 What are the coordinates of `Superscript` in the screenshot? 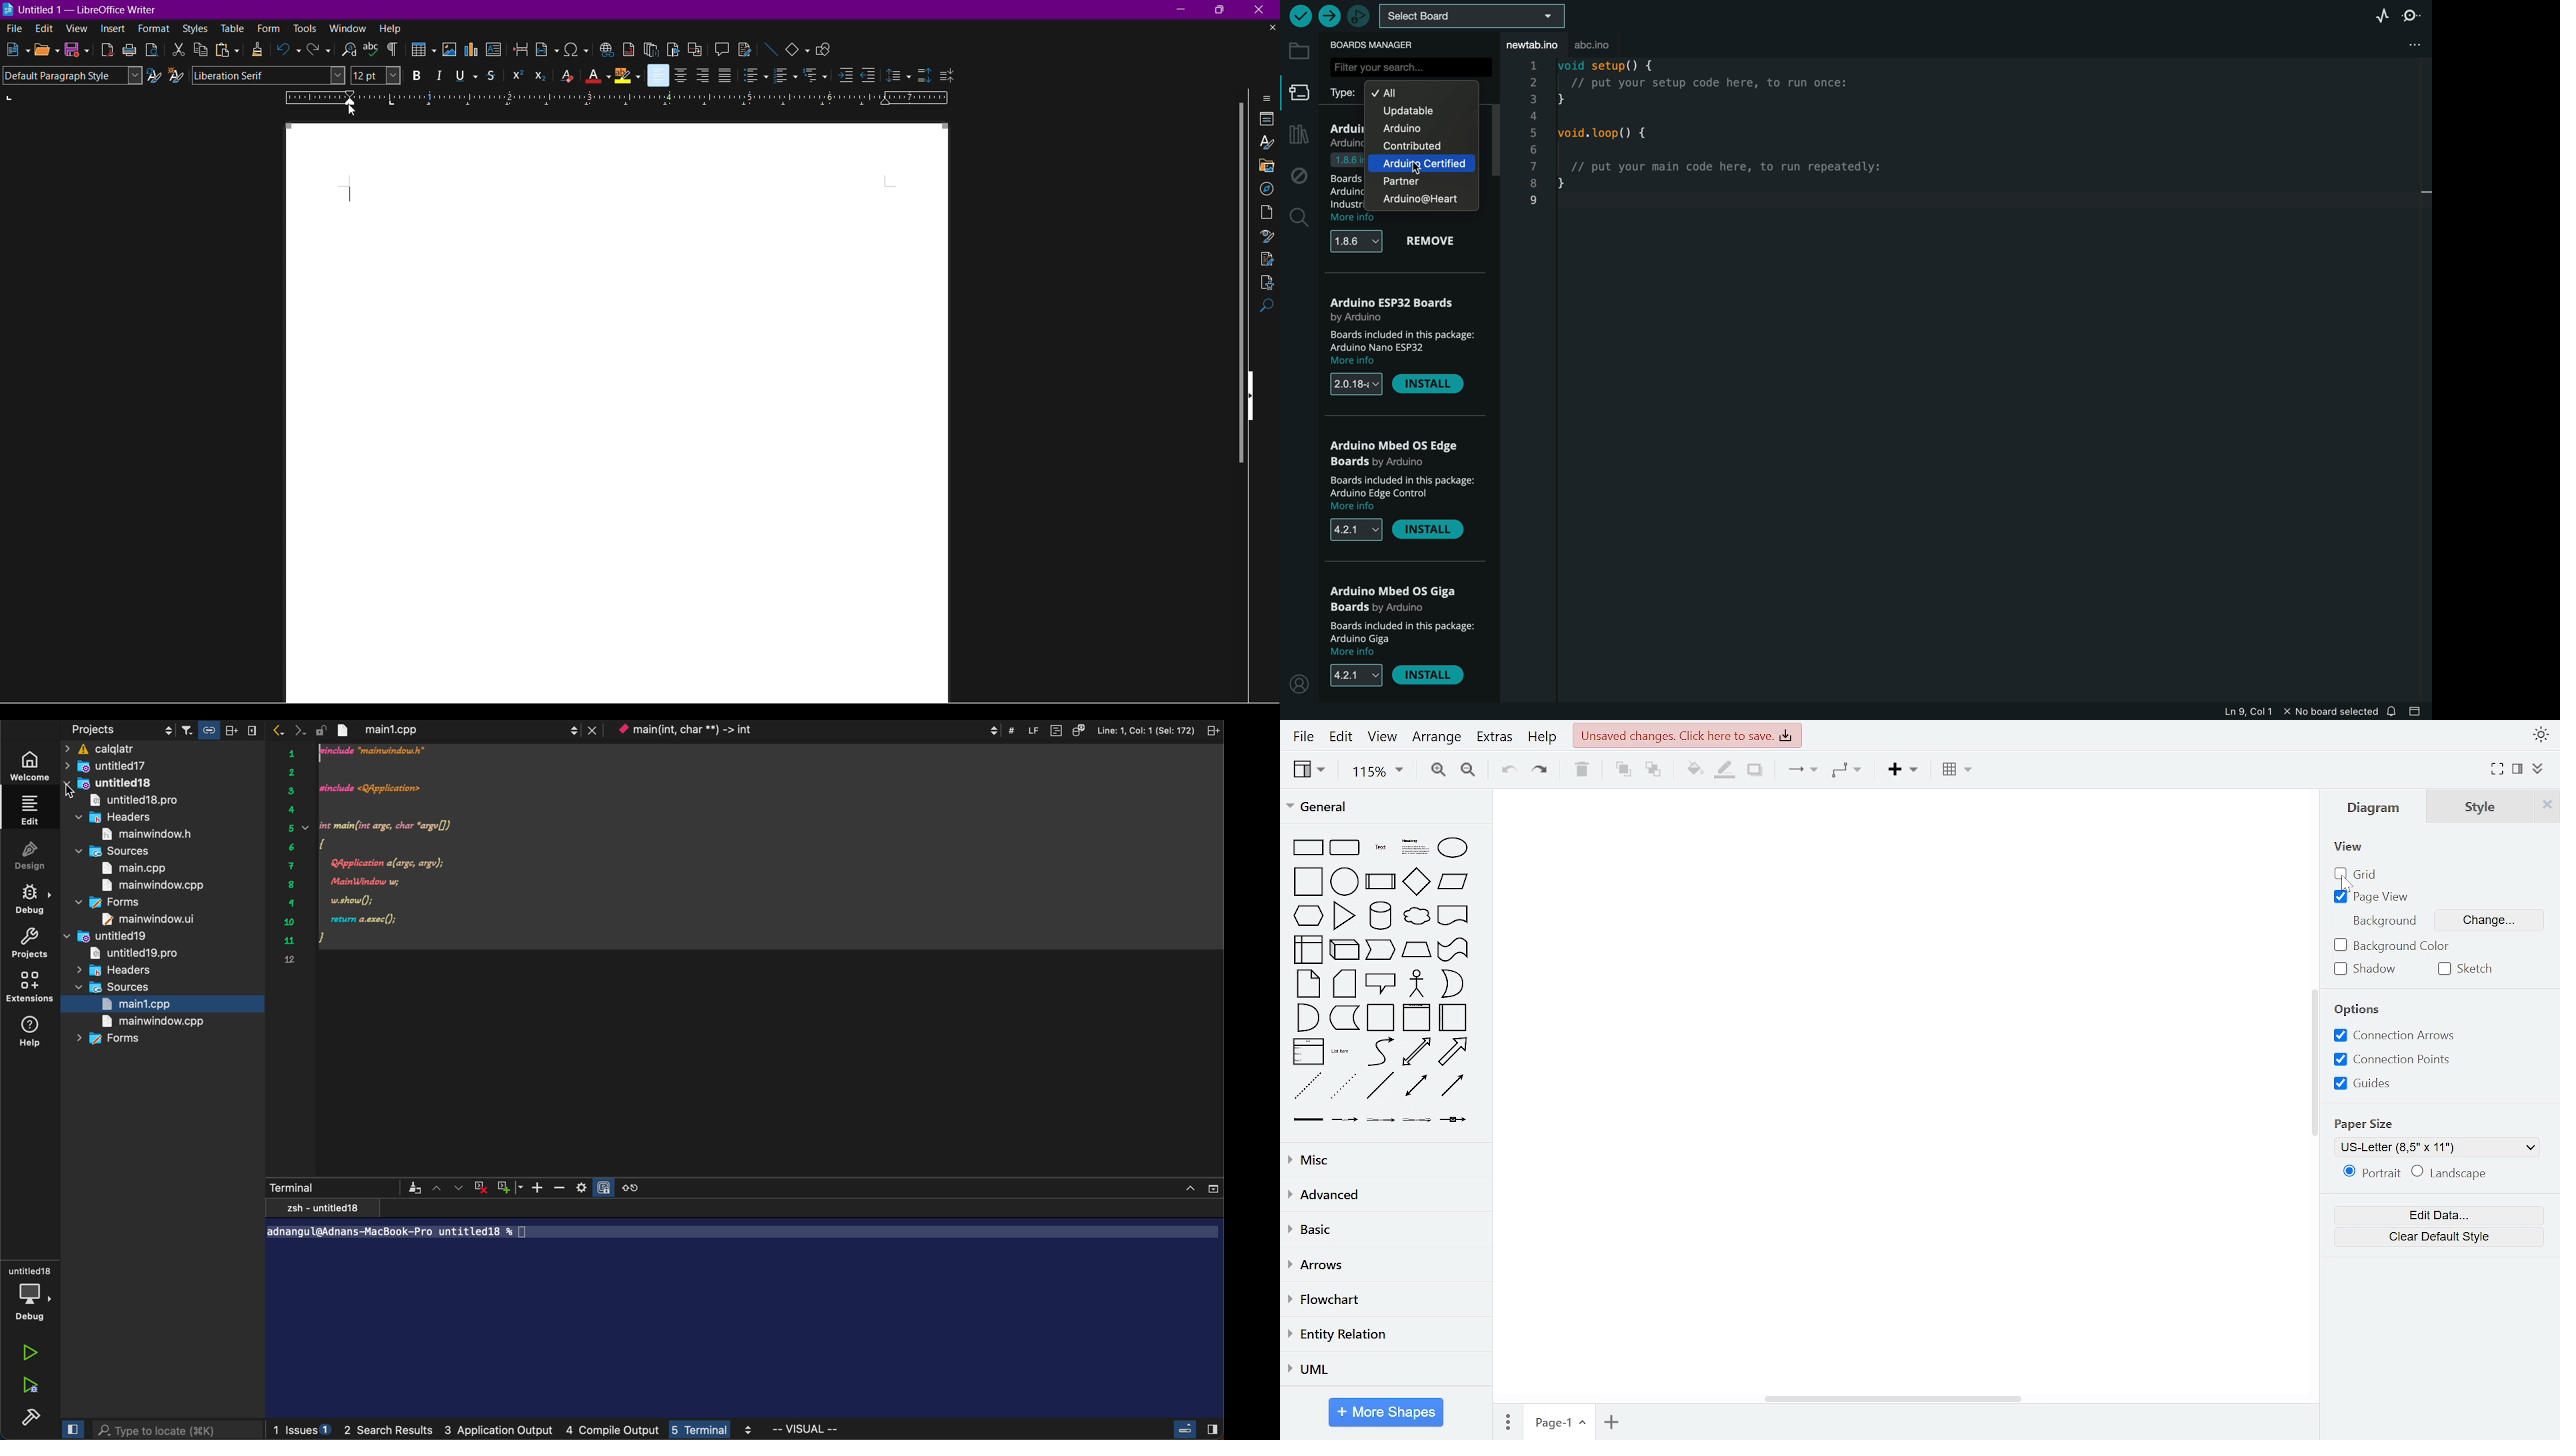 It's located at (515, 75).